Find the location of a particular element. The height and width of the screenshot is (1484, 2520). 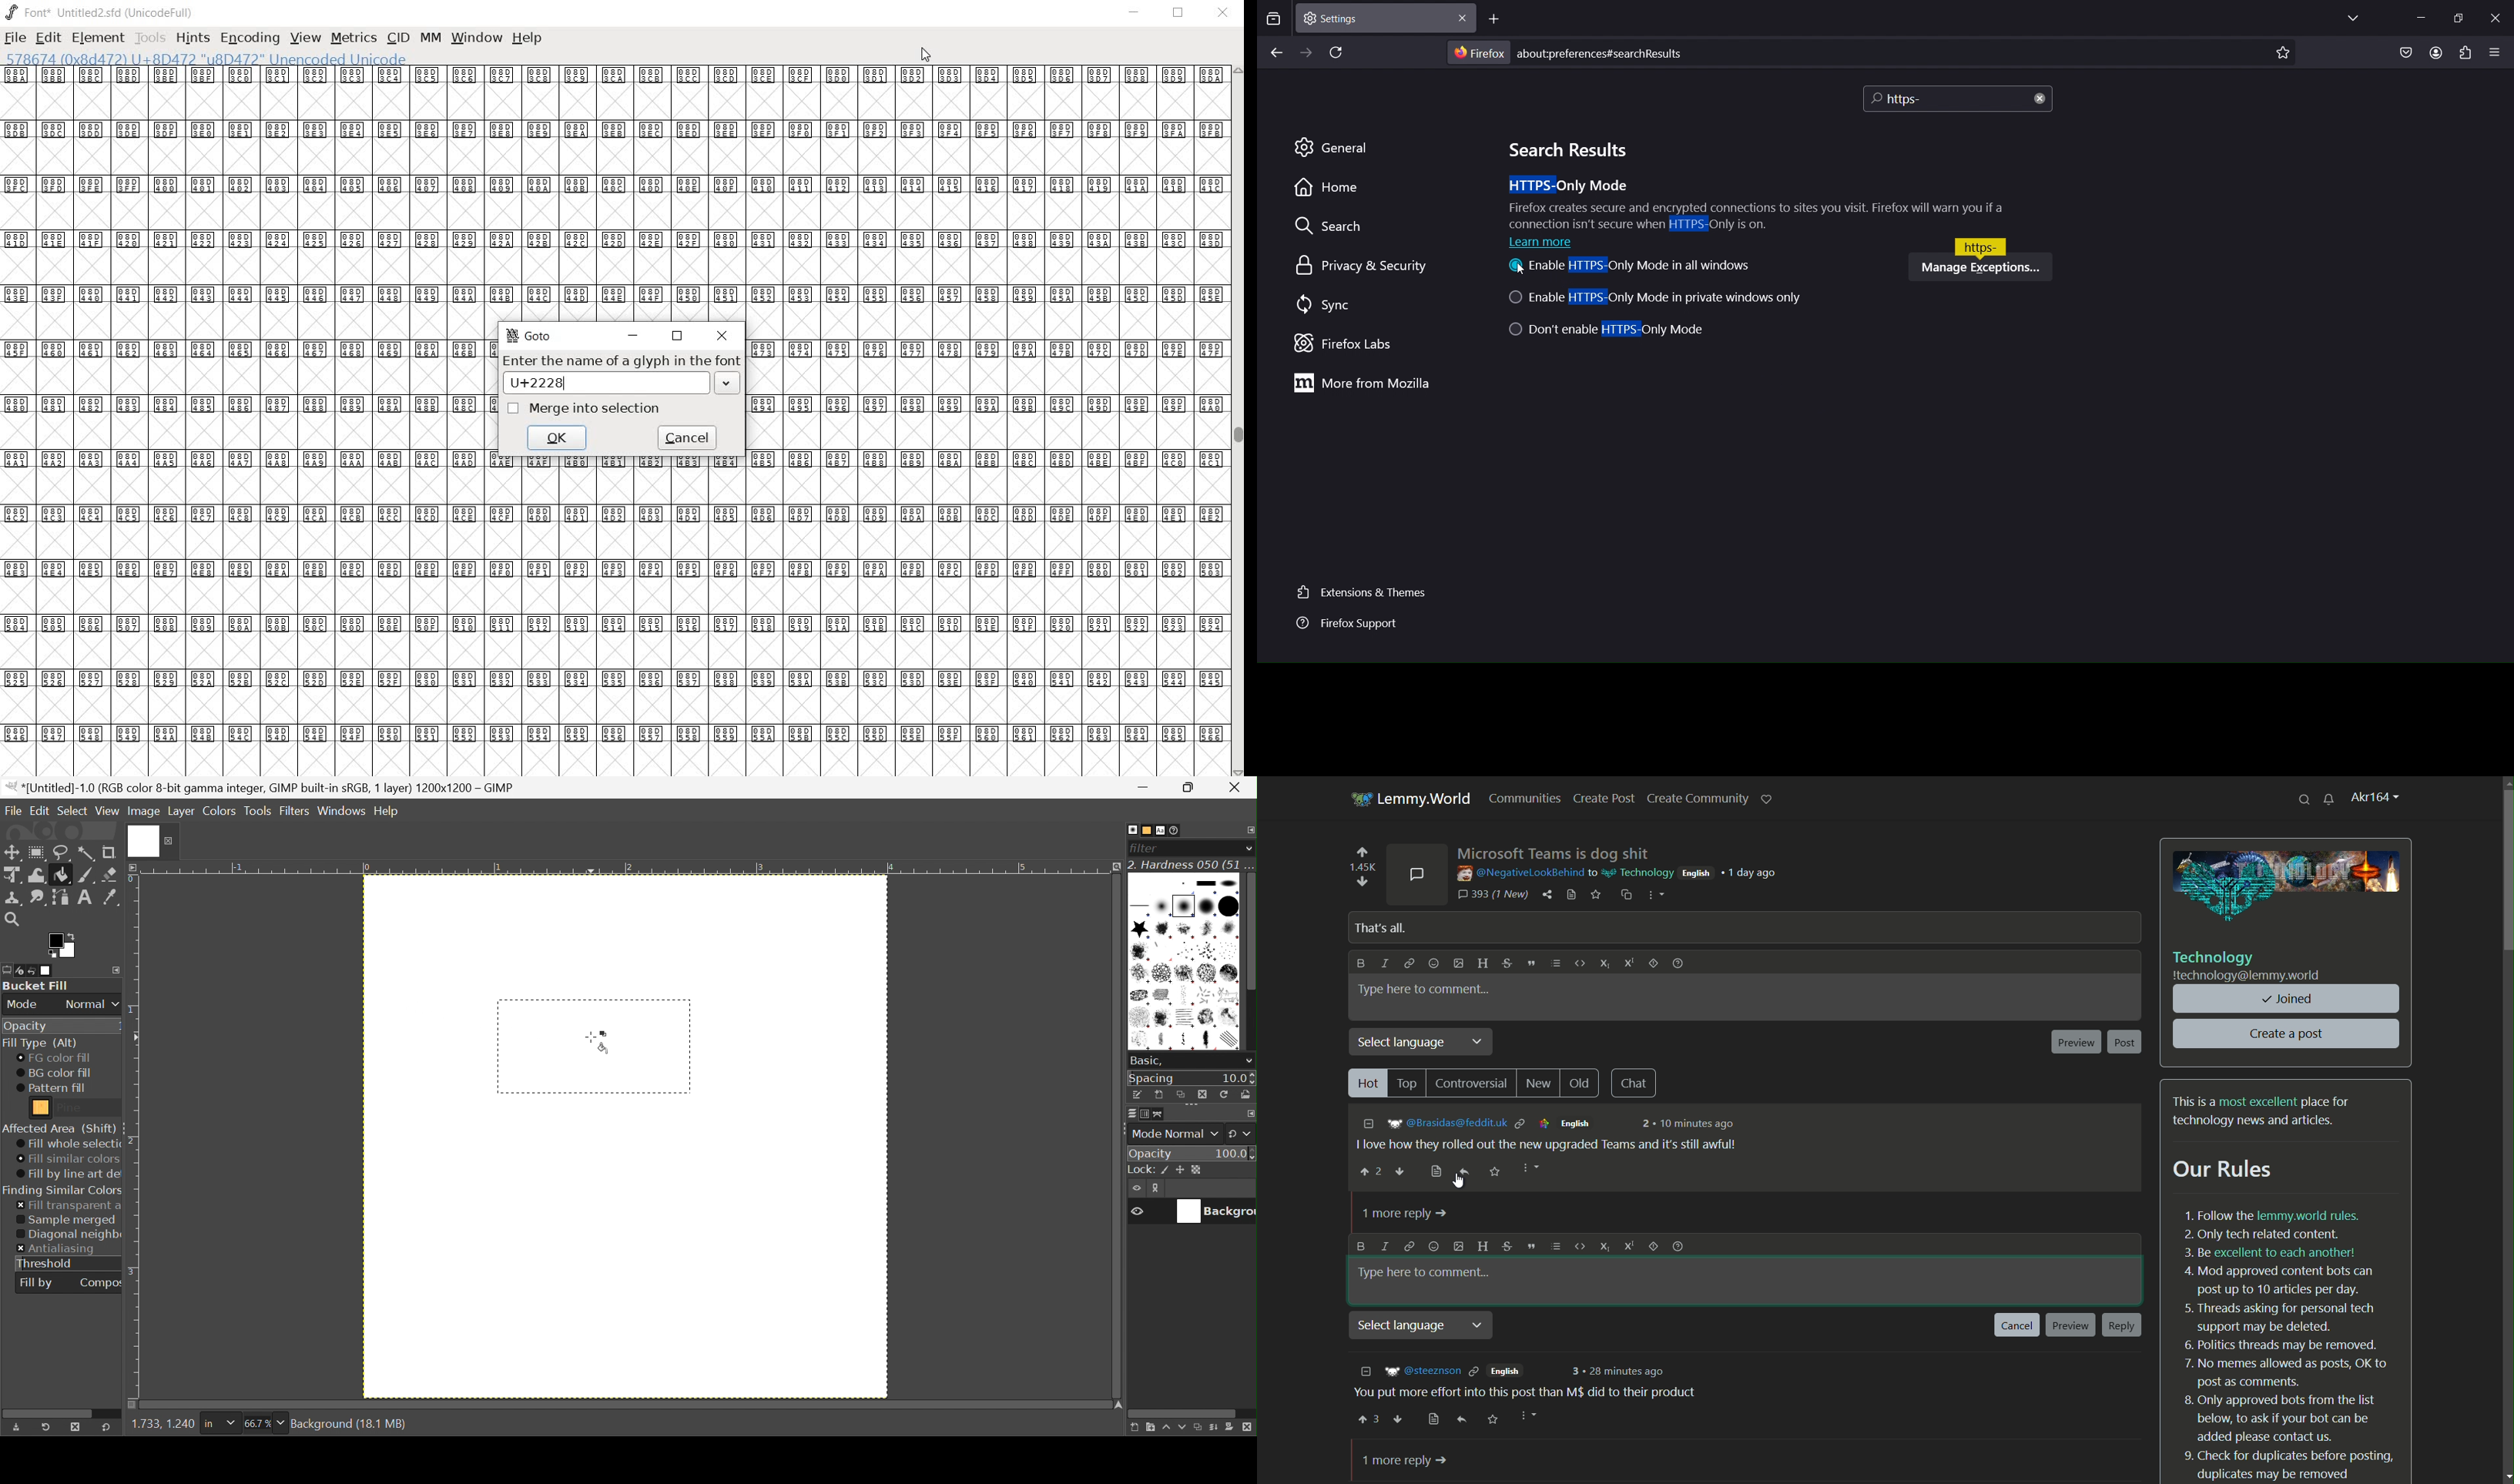

hints is located at coordinates (191, 40).